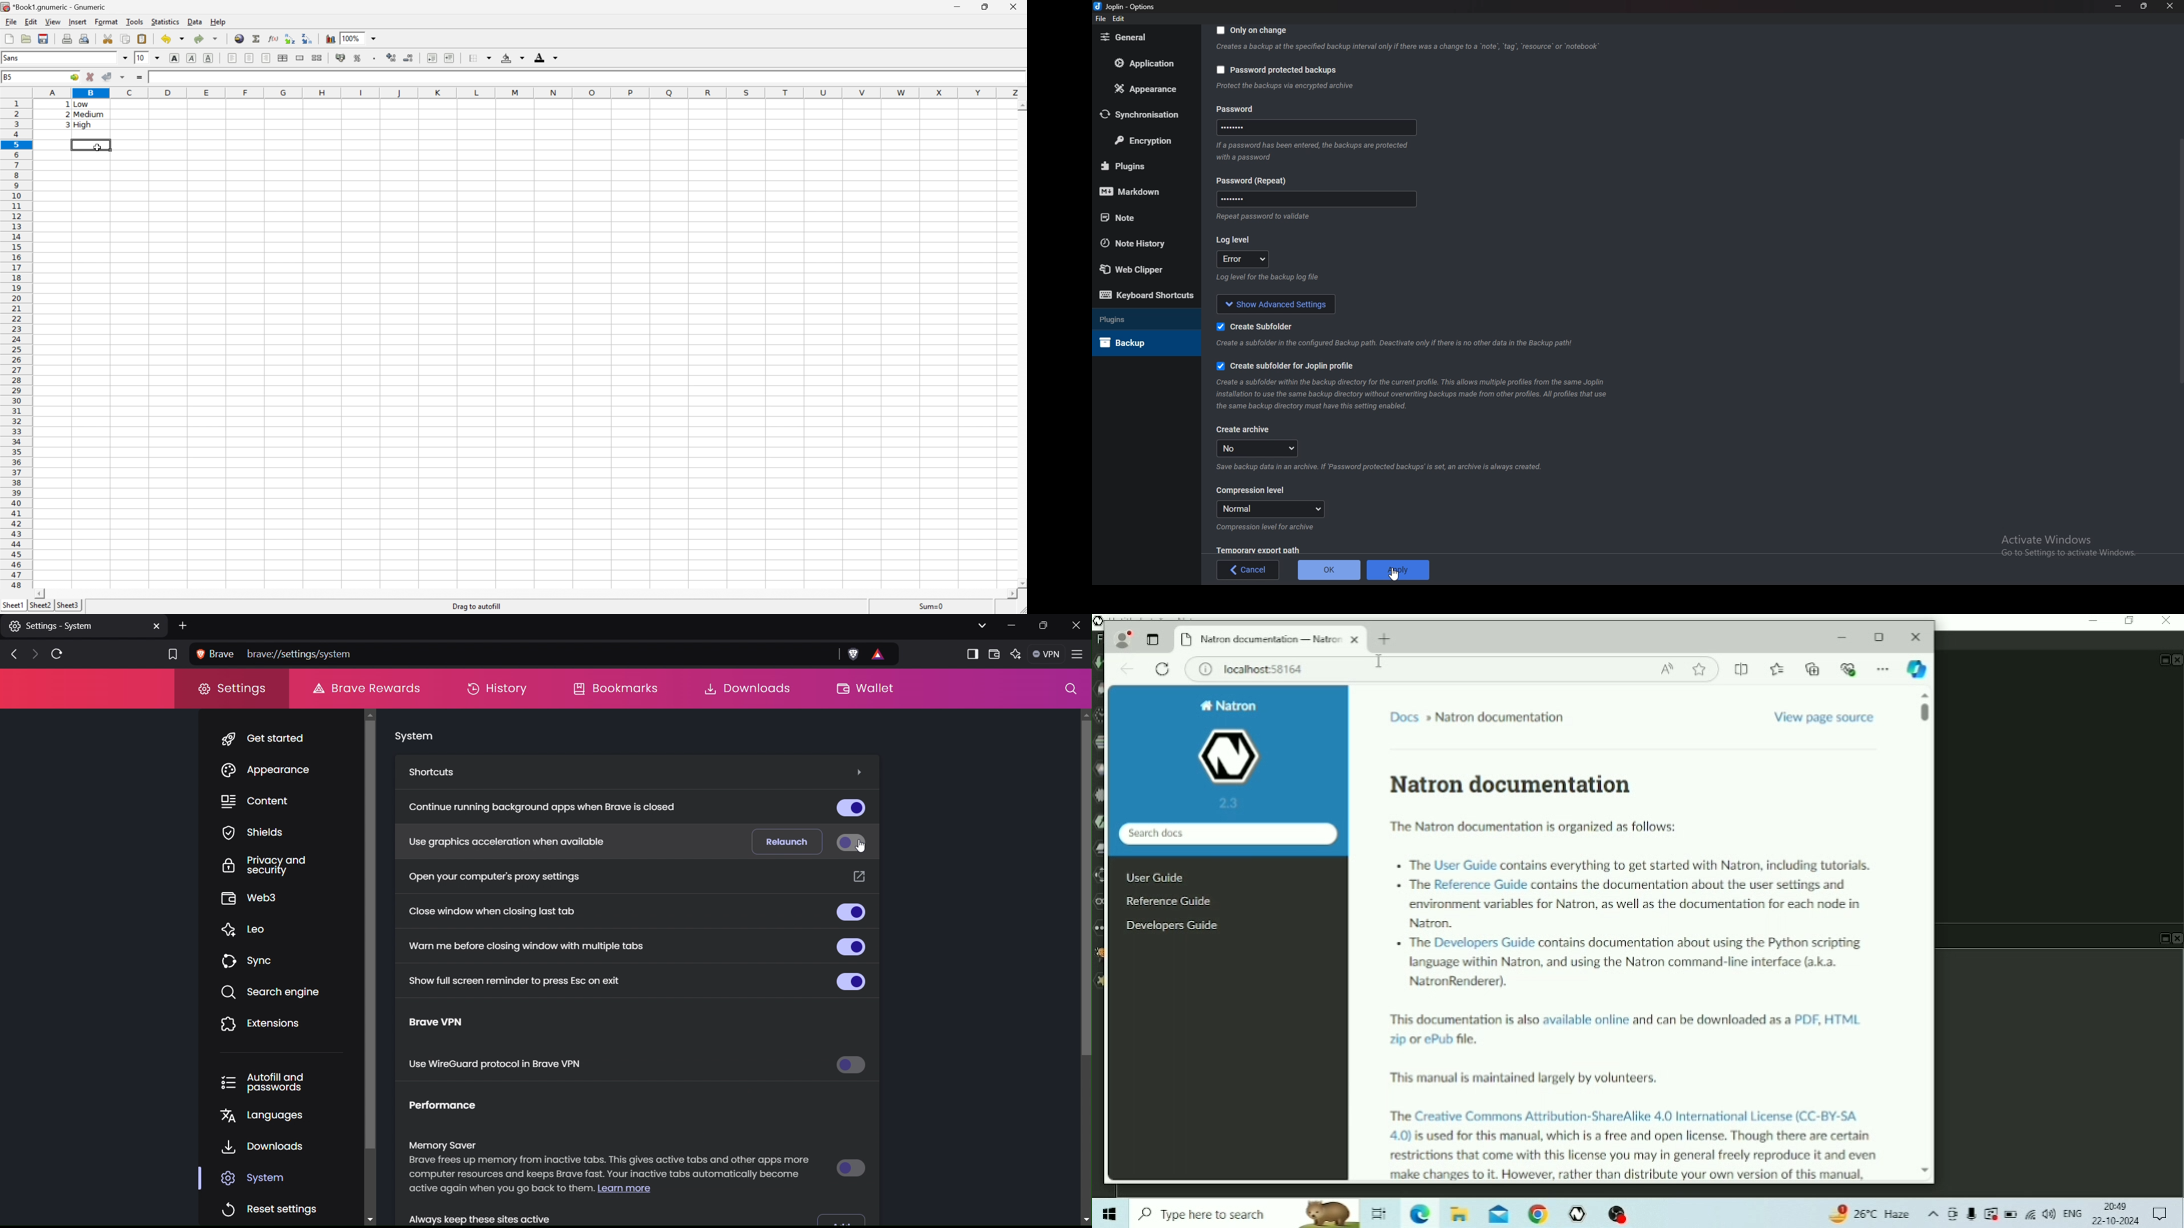  What do you see at coordinates (1249, 570) in the screenshot?
I see `back` at bounding box center [1249, 570].